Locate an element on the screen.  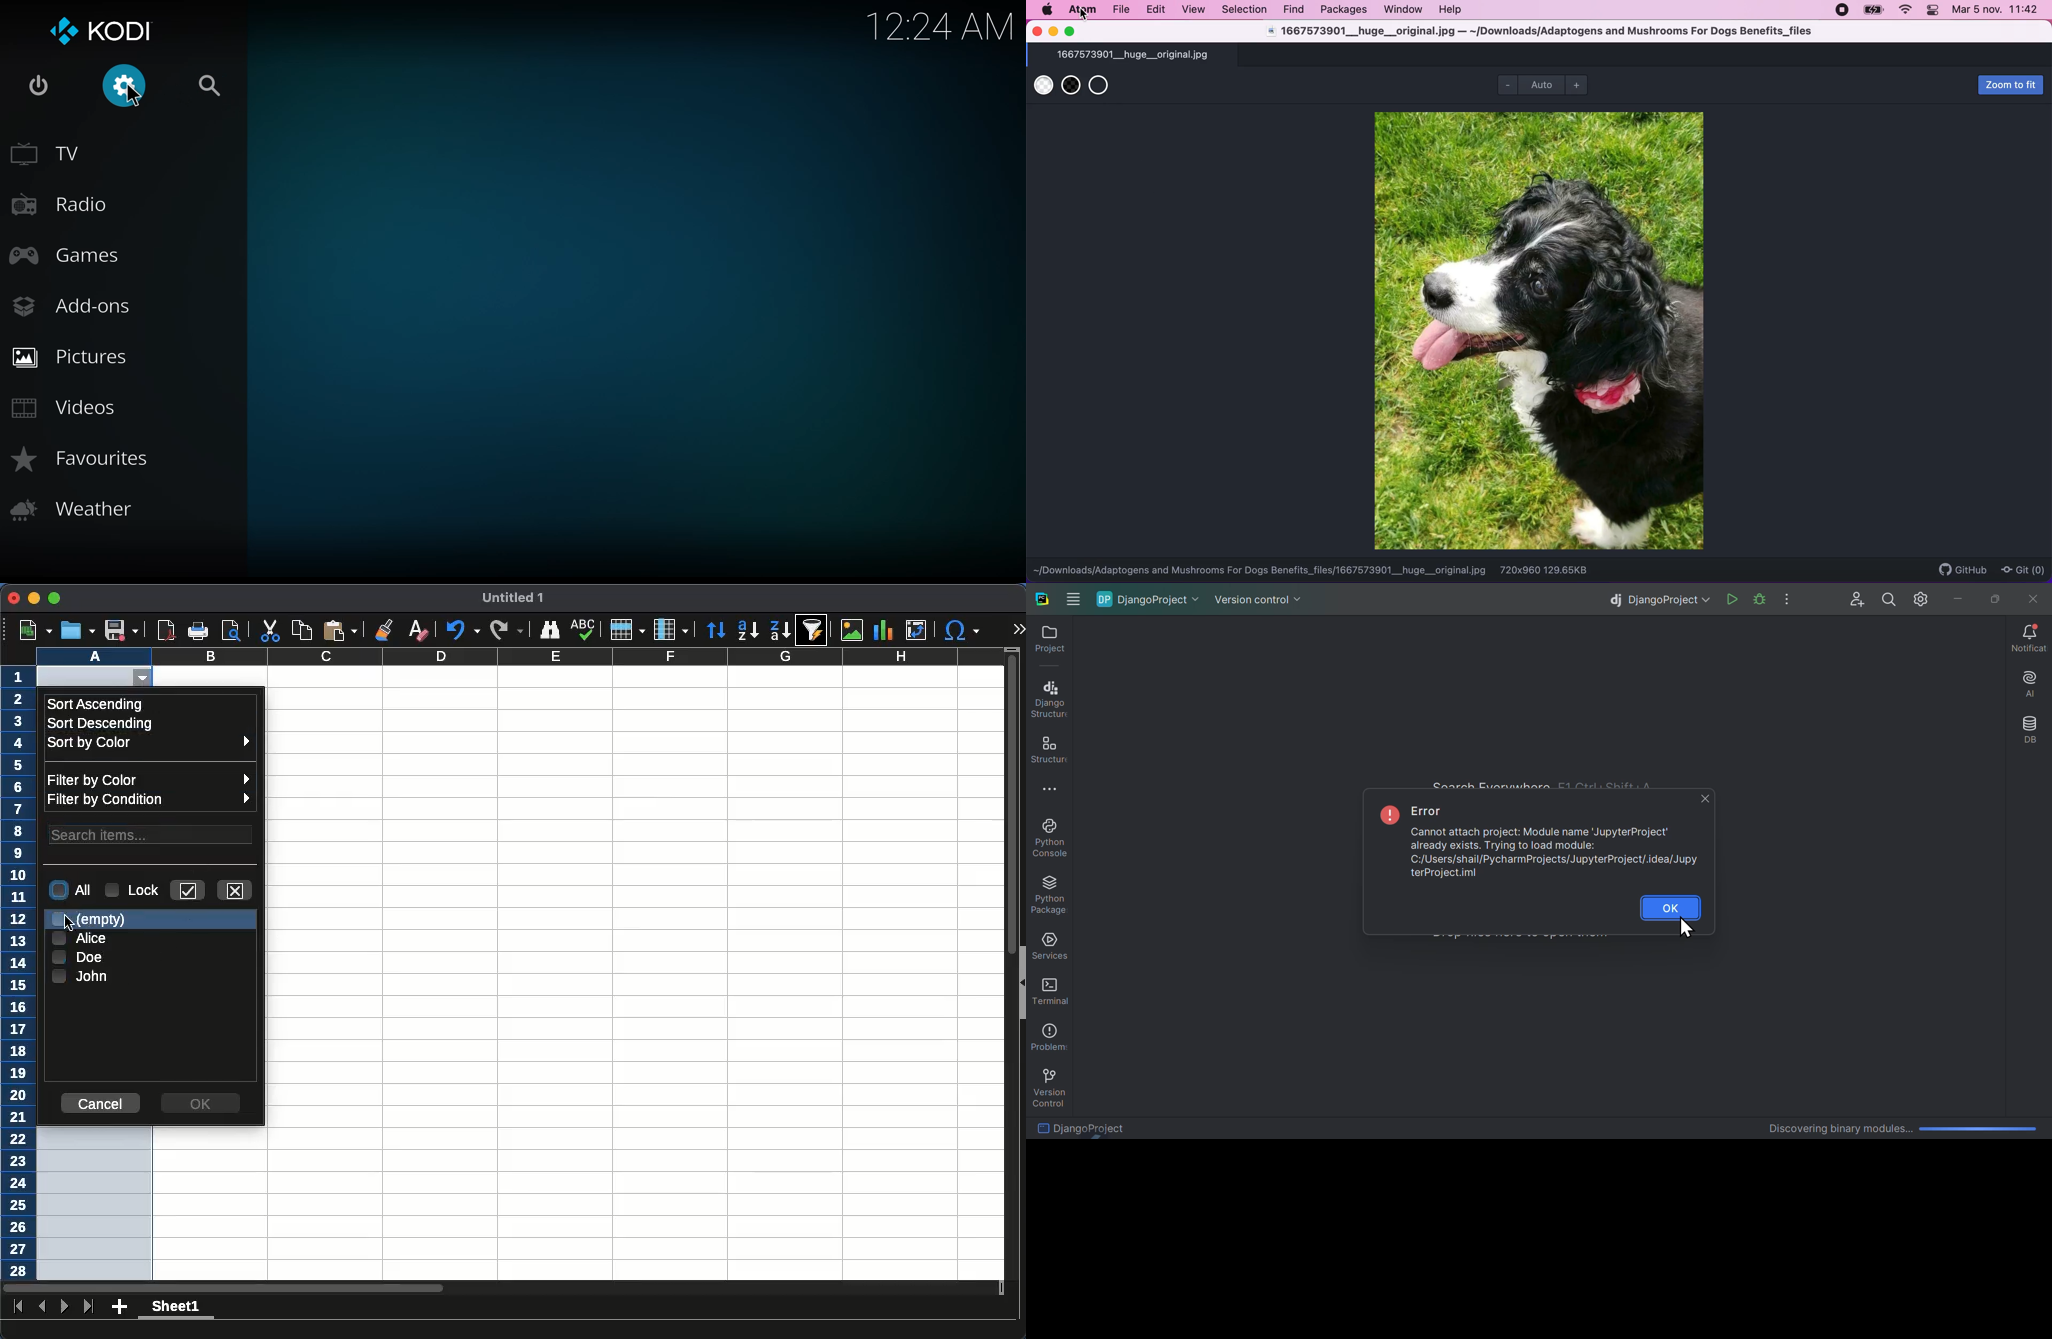
close is located at coordinates (237, 891).